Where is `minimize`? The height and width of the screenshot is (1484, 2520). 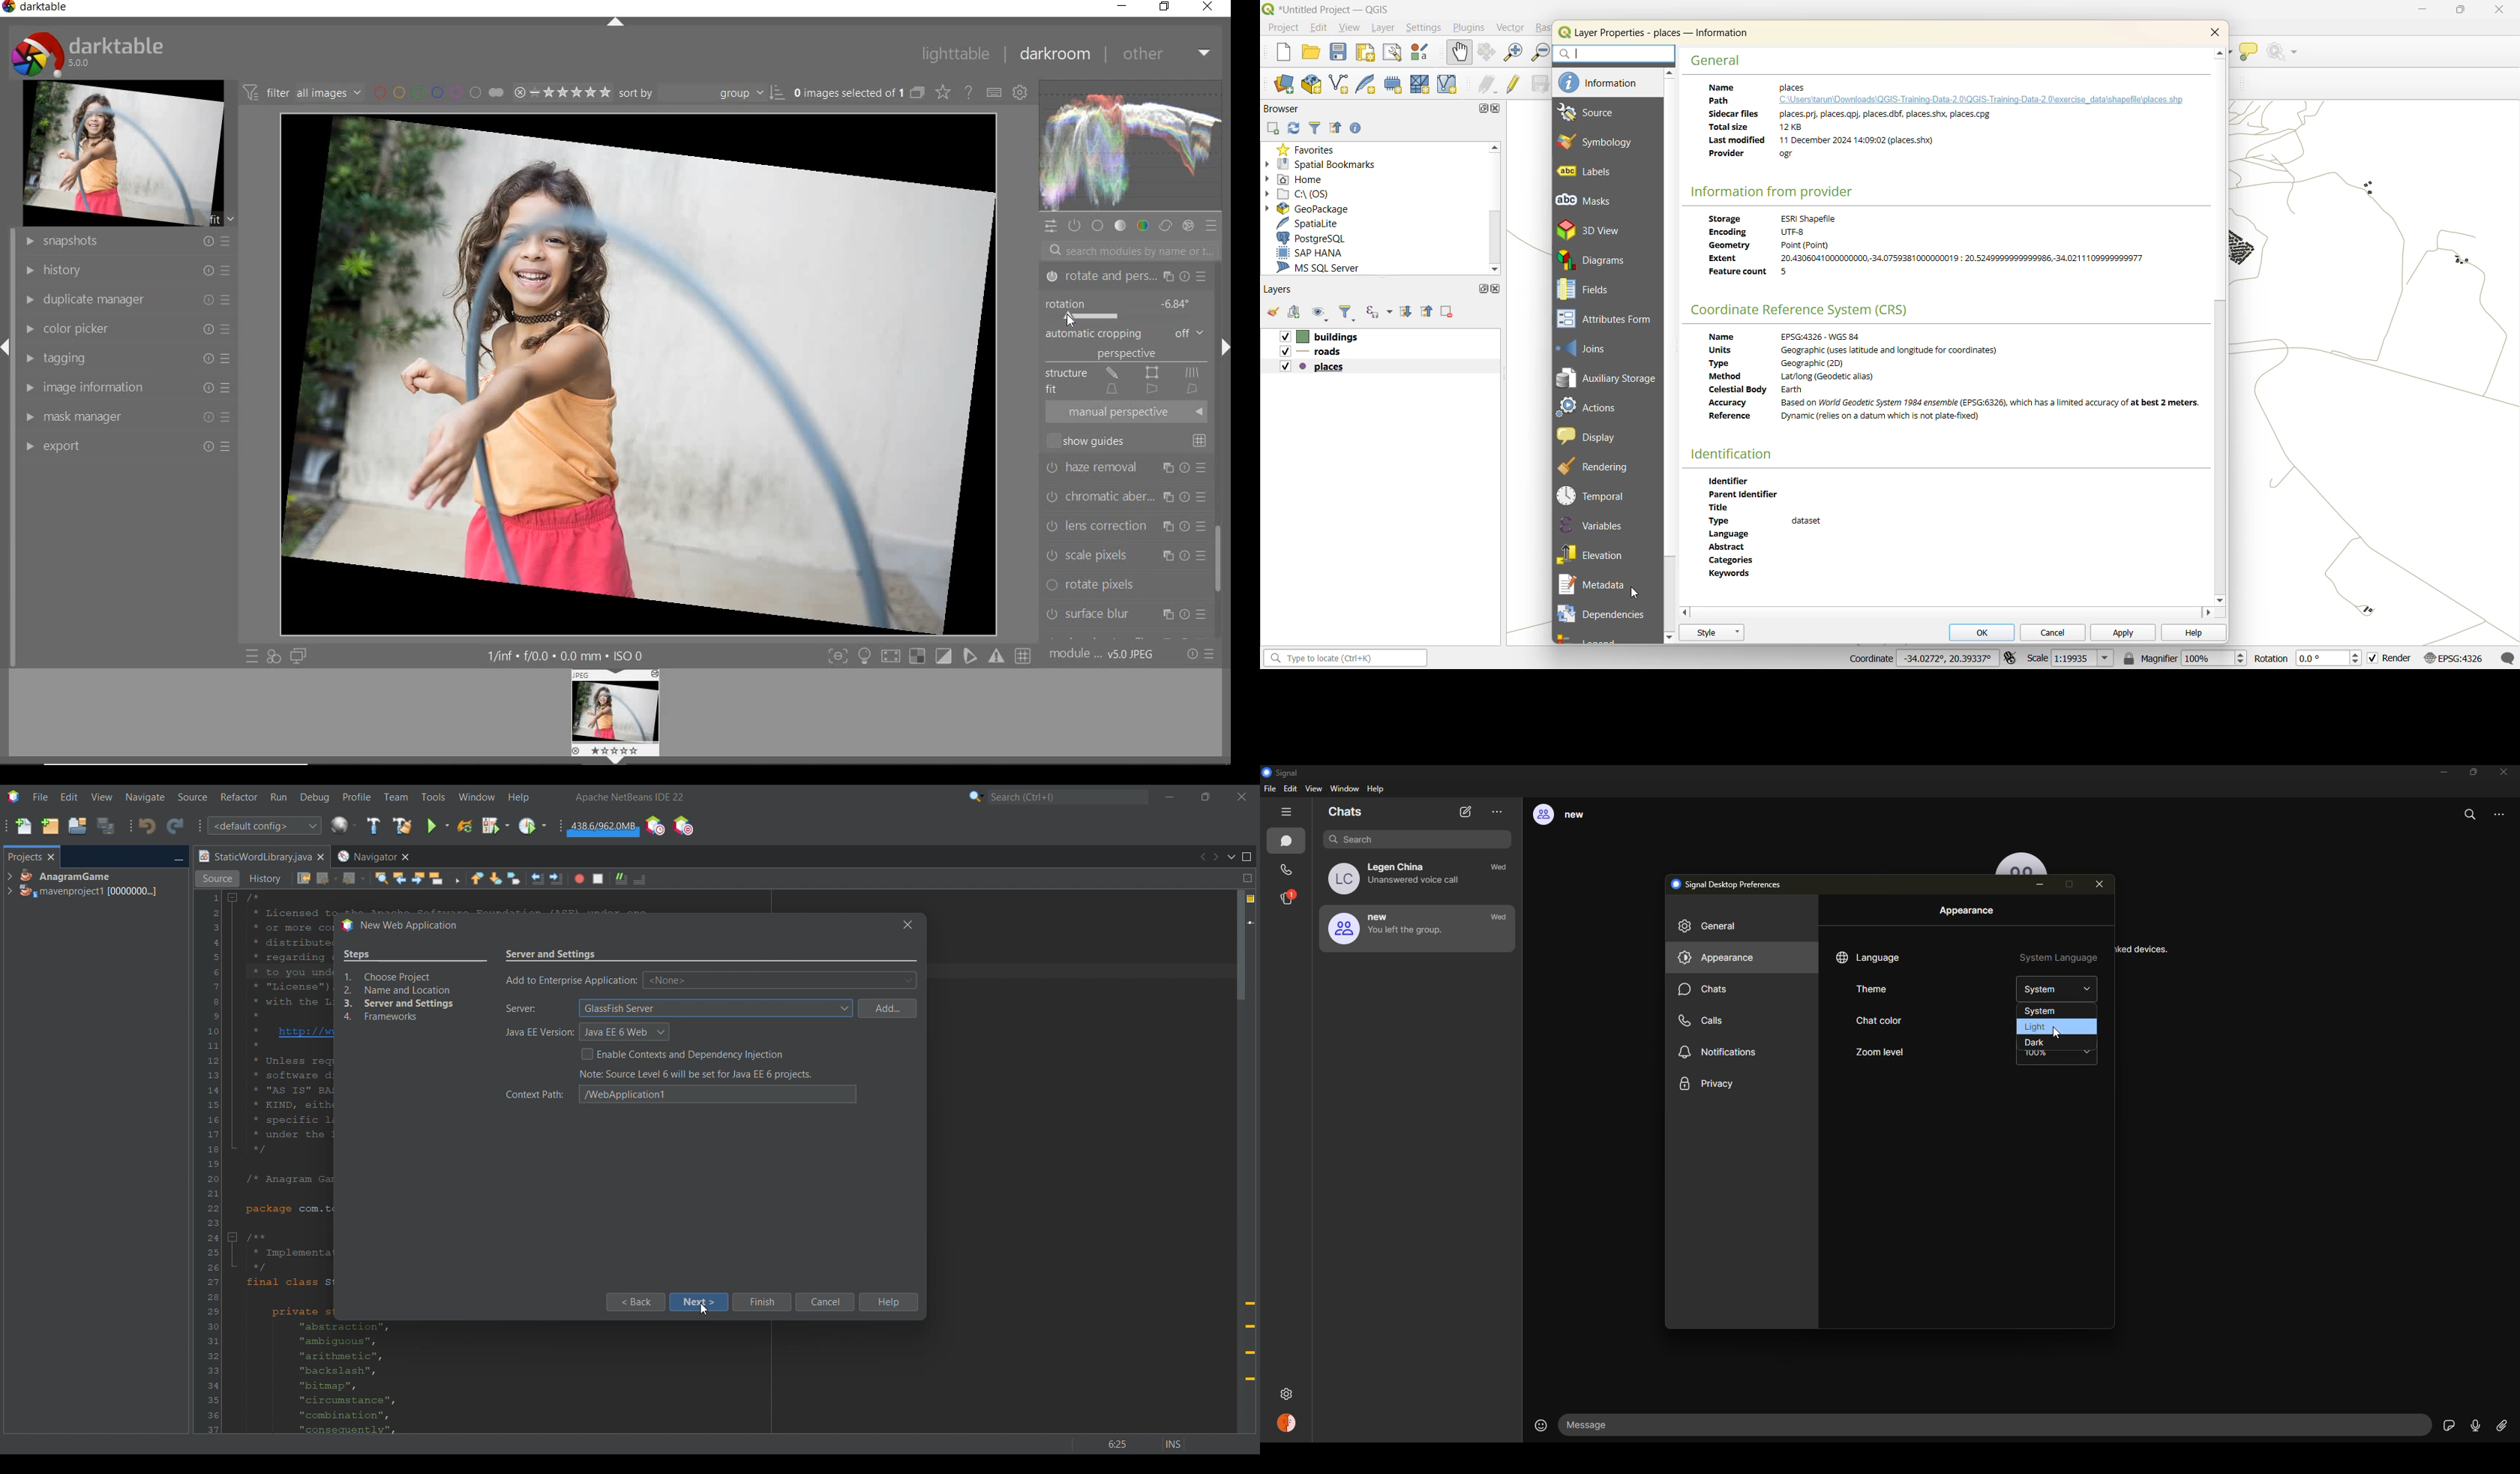 minimize is located at coordinates (2440, 772).